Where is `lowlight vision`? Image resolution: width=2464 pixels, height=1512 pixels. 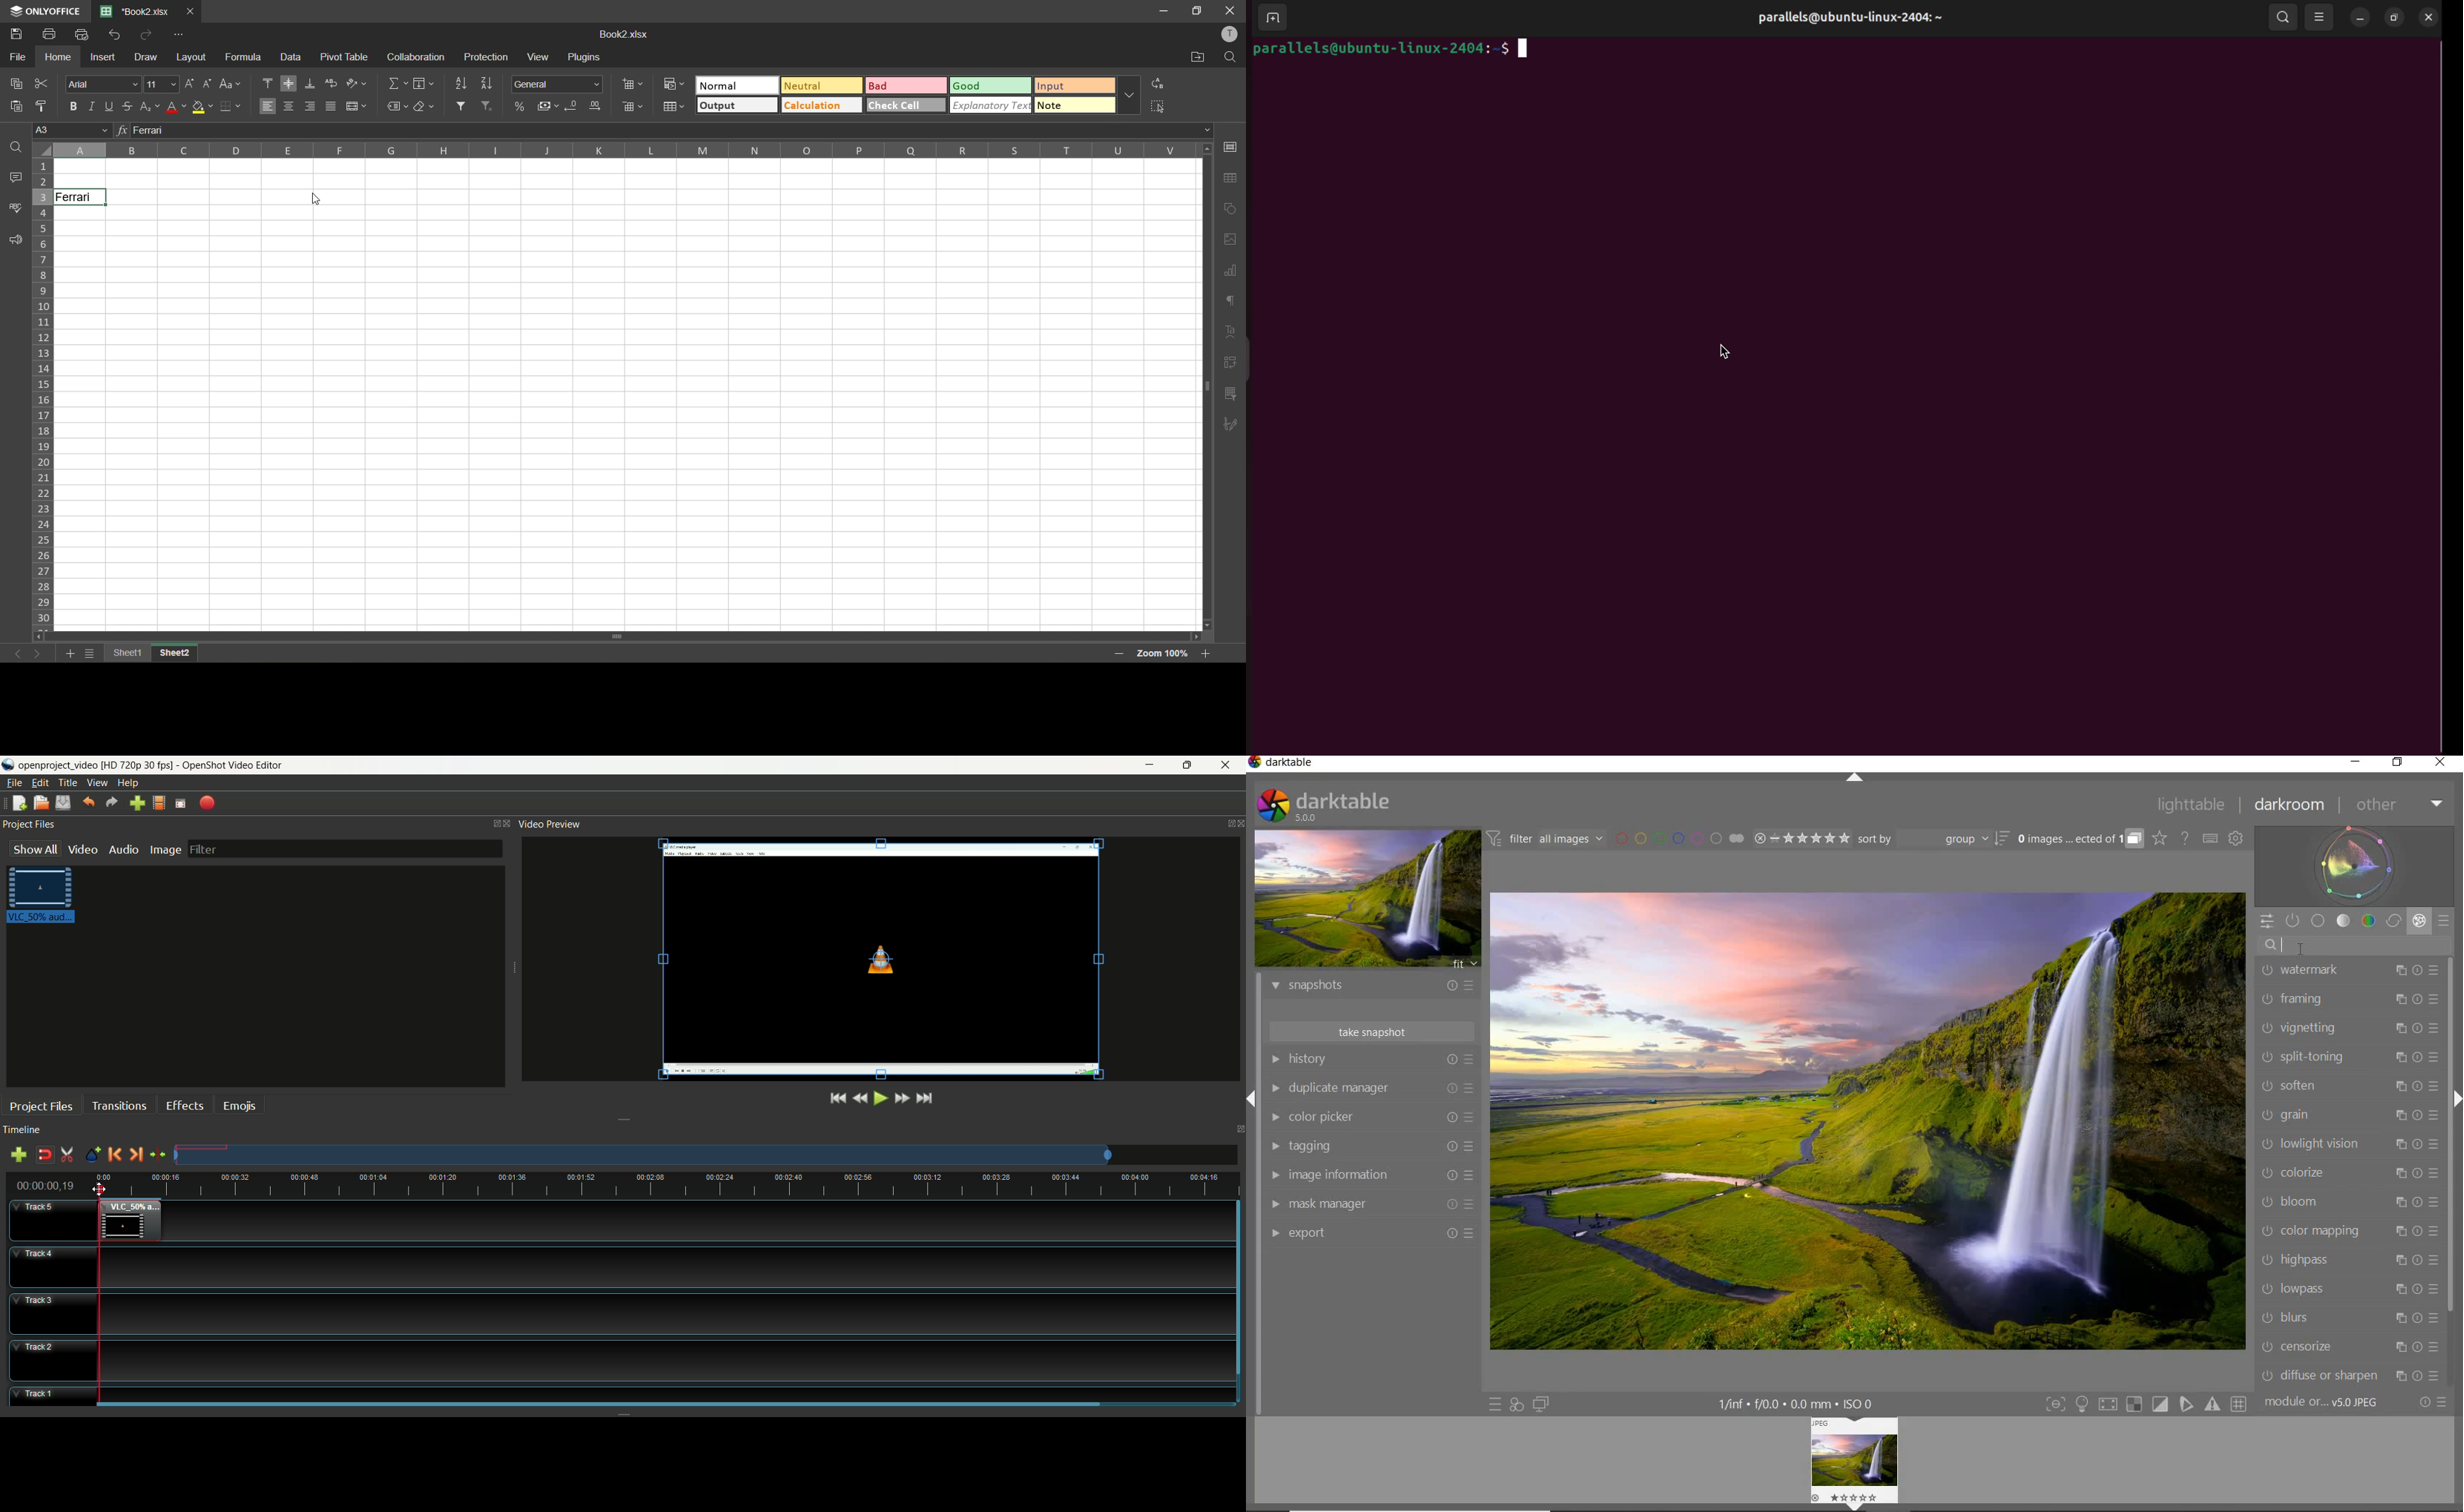 lowlight vision is located at coordinates (2350, 1145).